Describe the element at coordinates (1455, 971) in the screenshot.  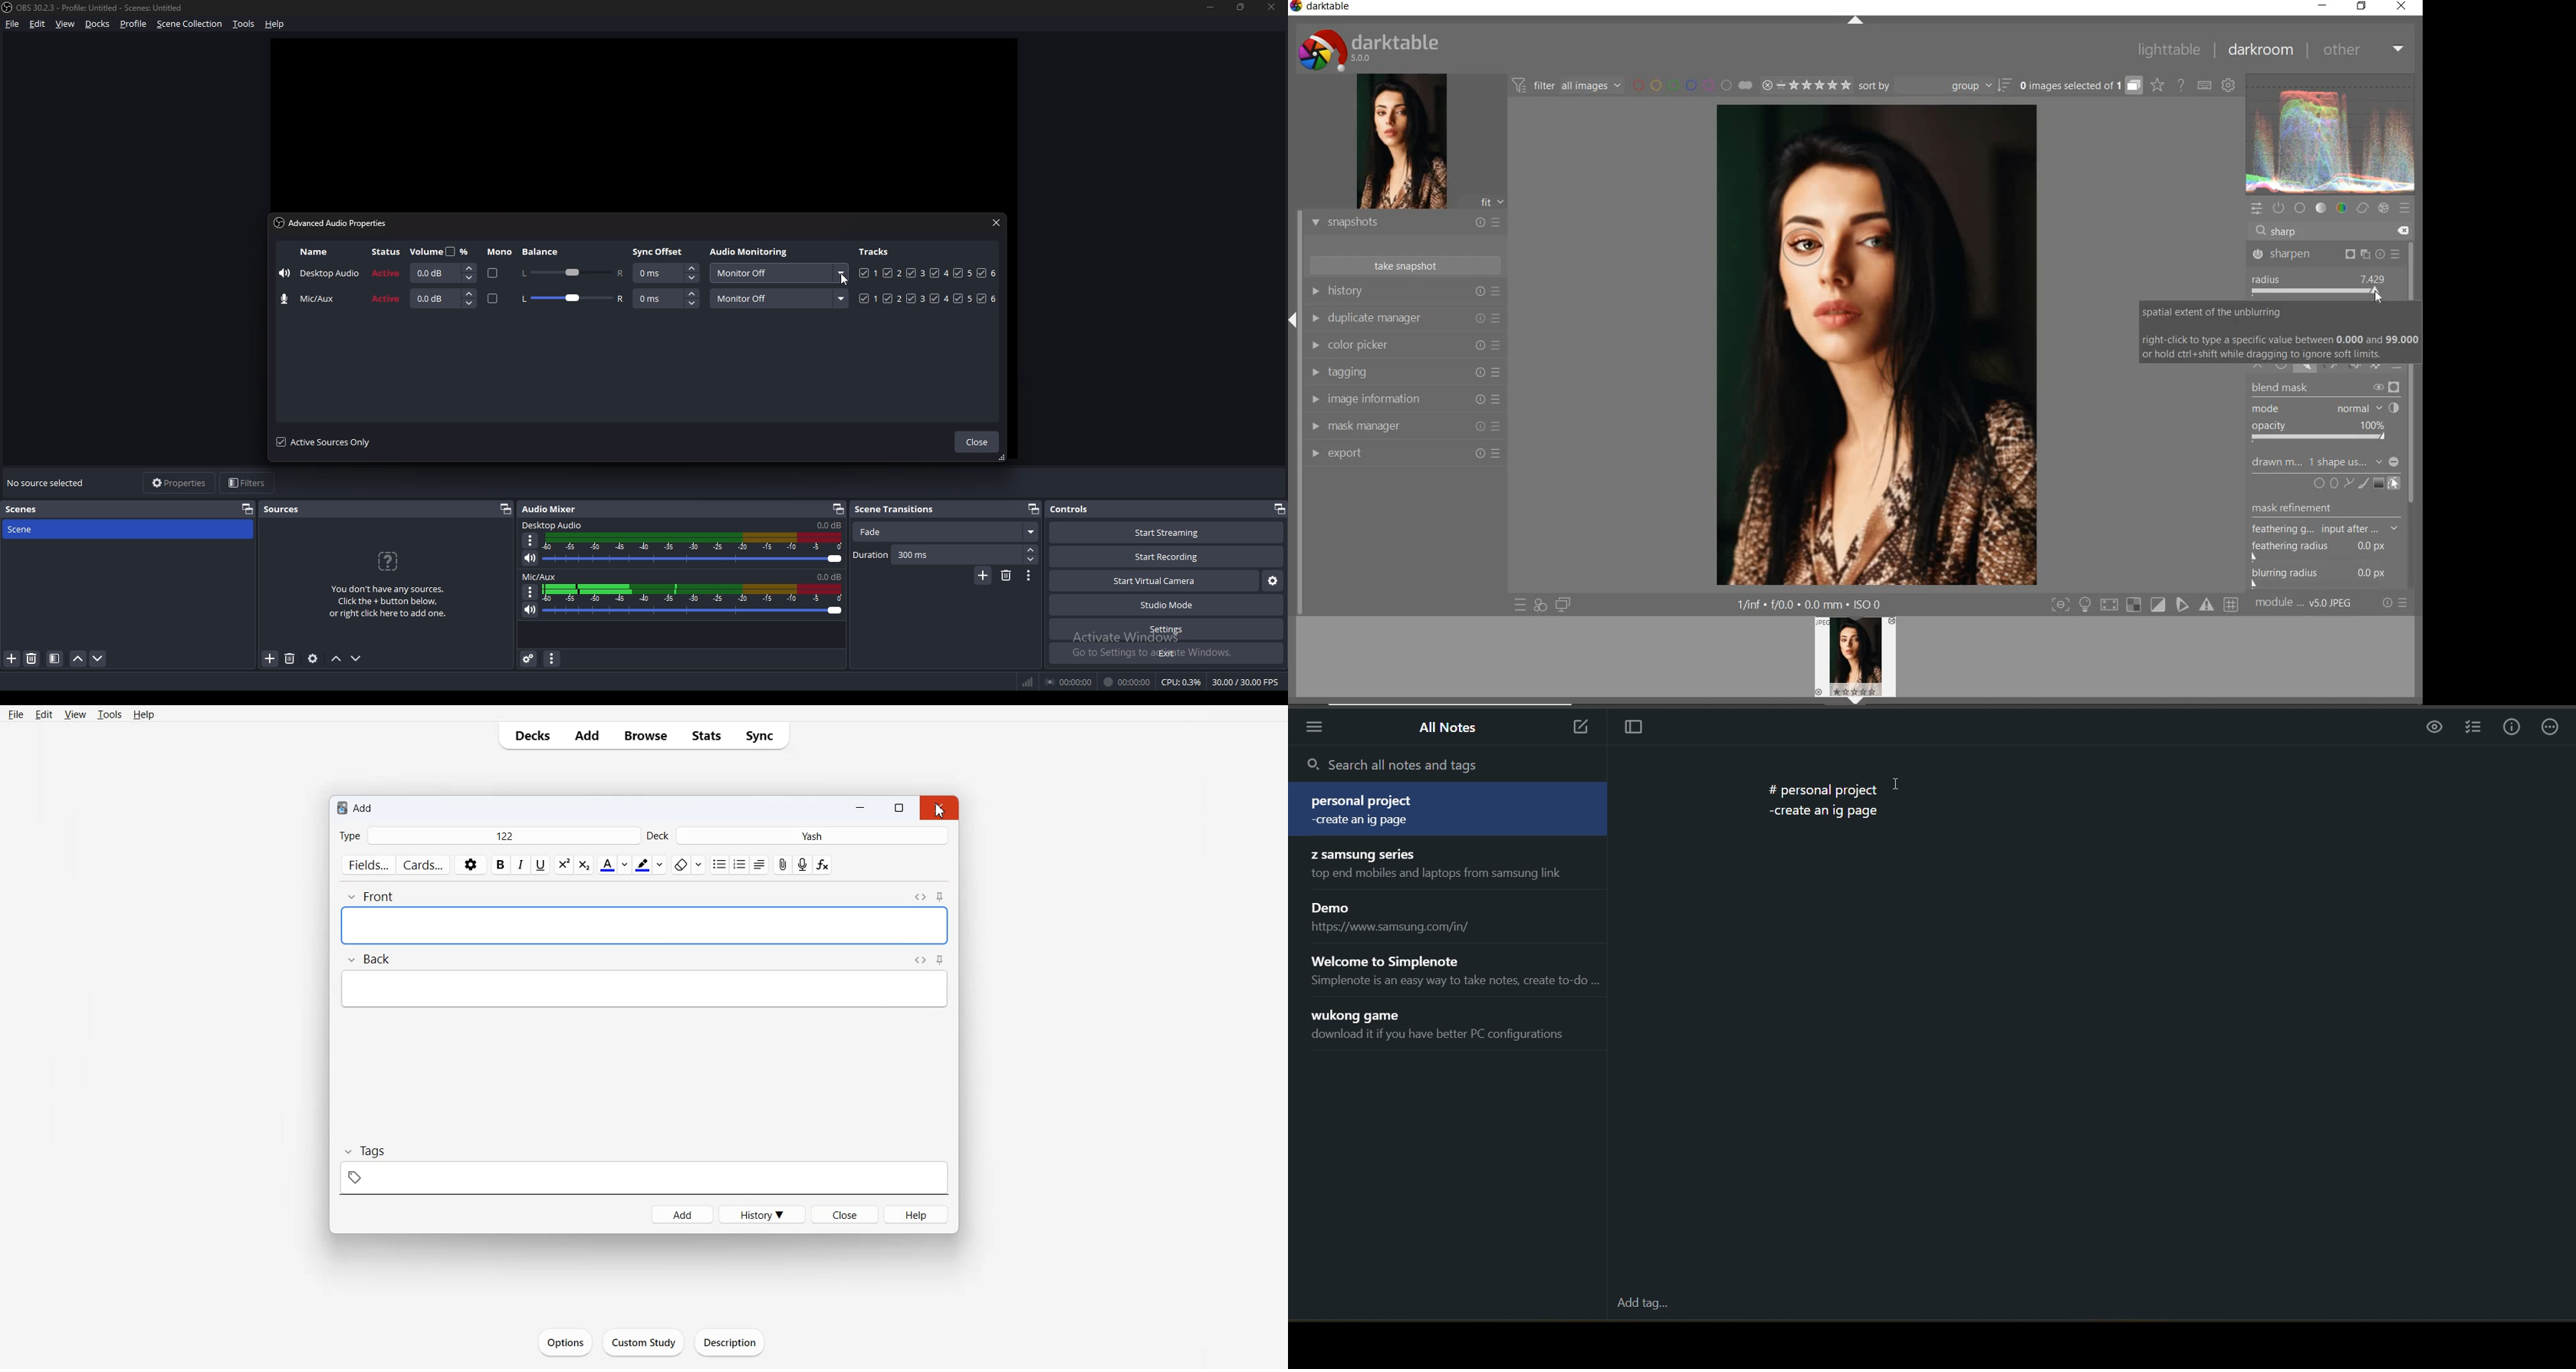
I see `note title and preview` at that location.